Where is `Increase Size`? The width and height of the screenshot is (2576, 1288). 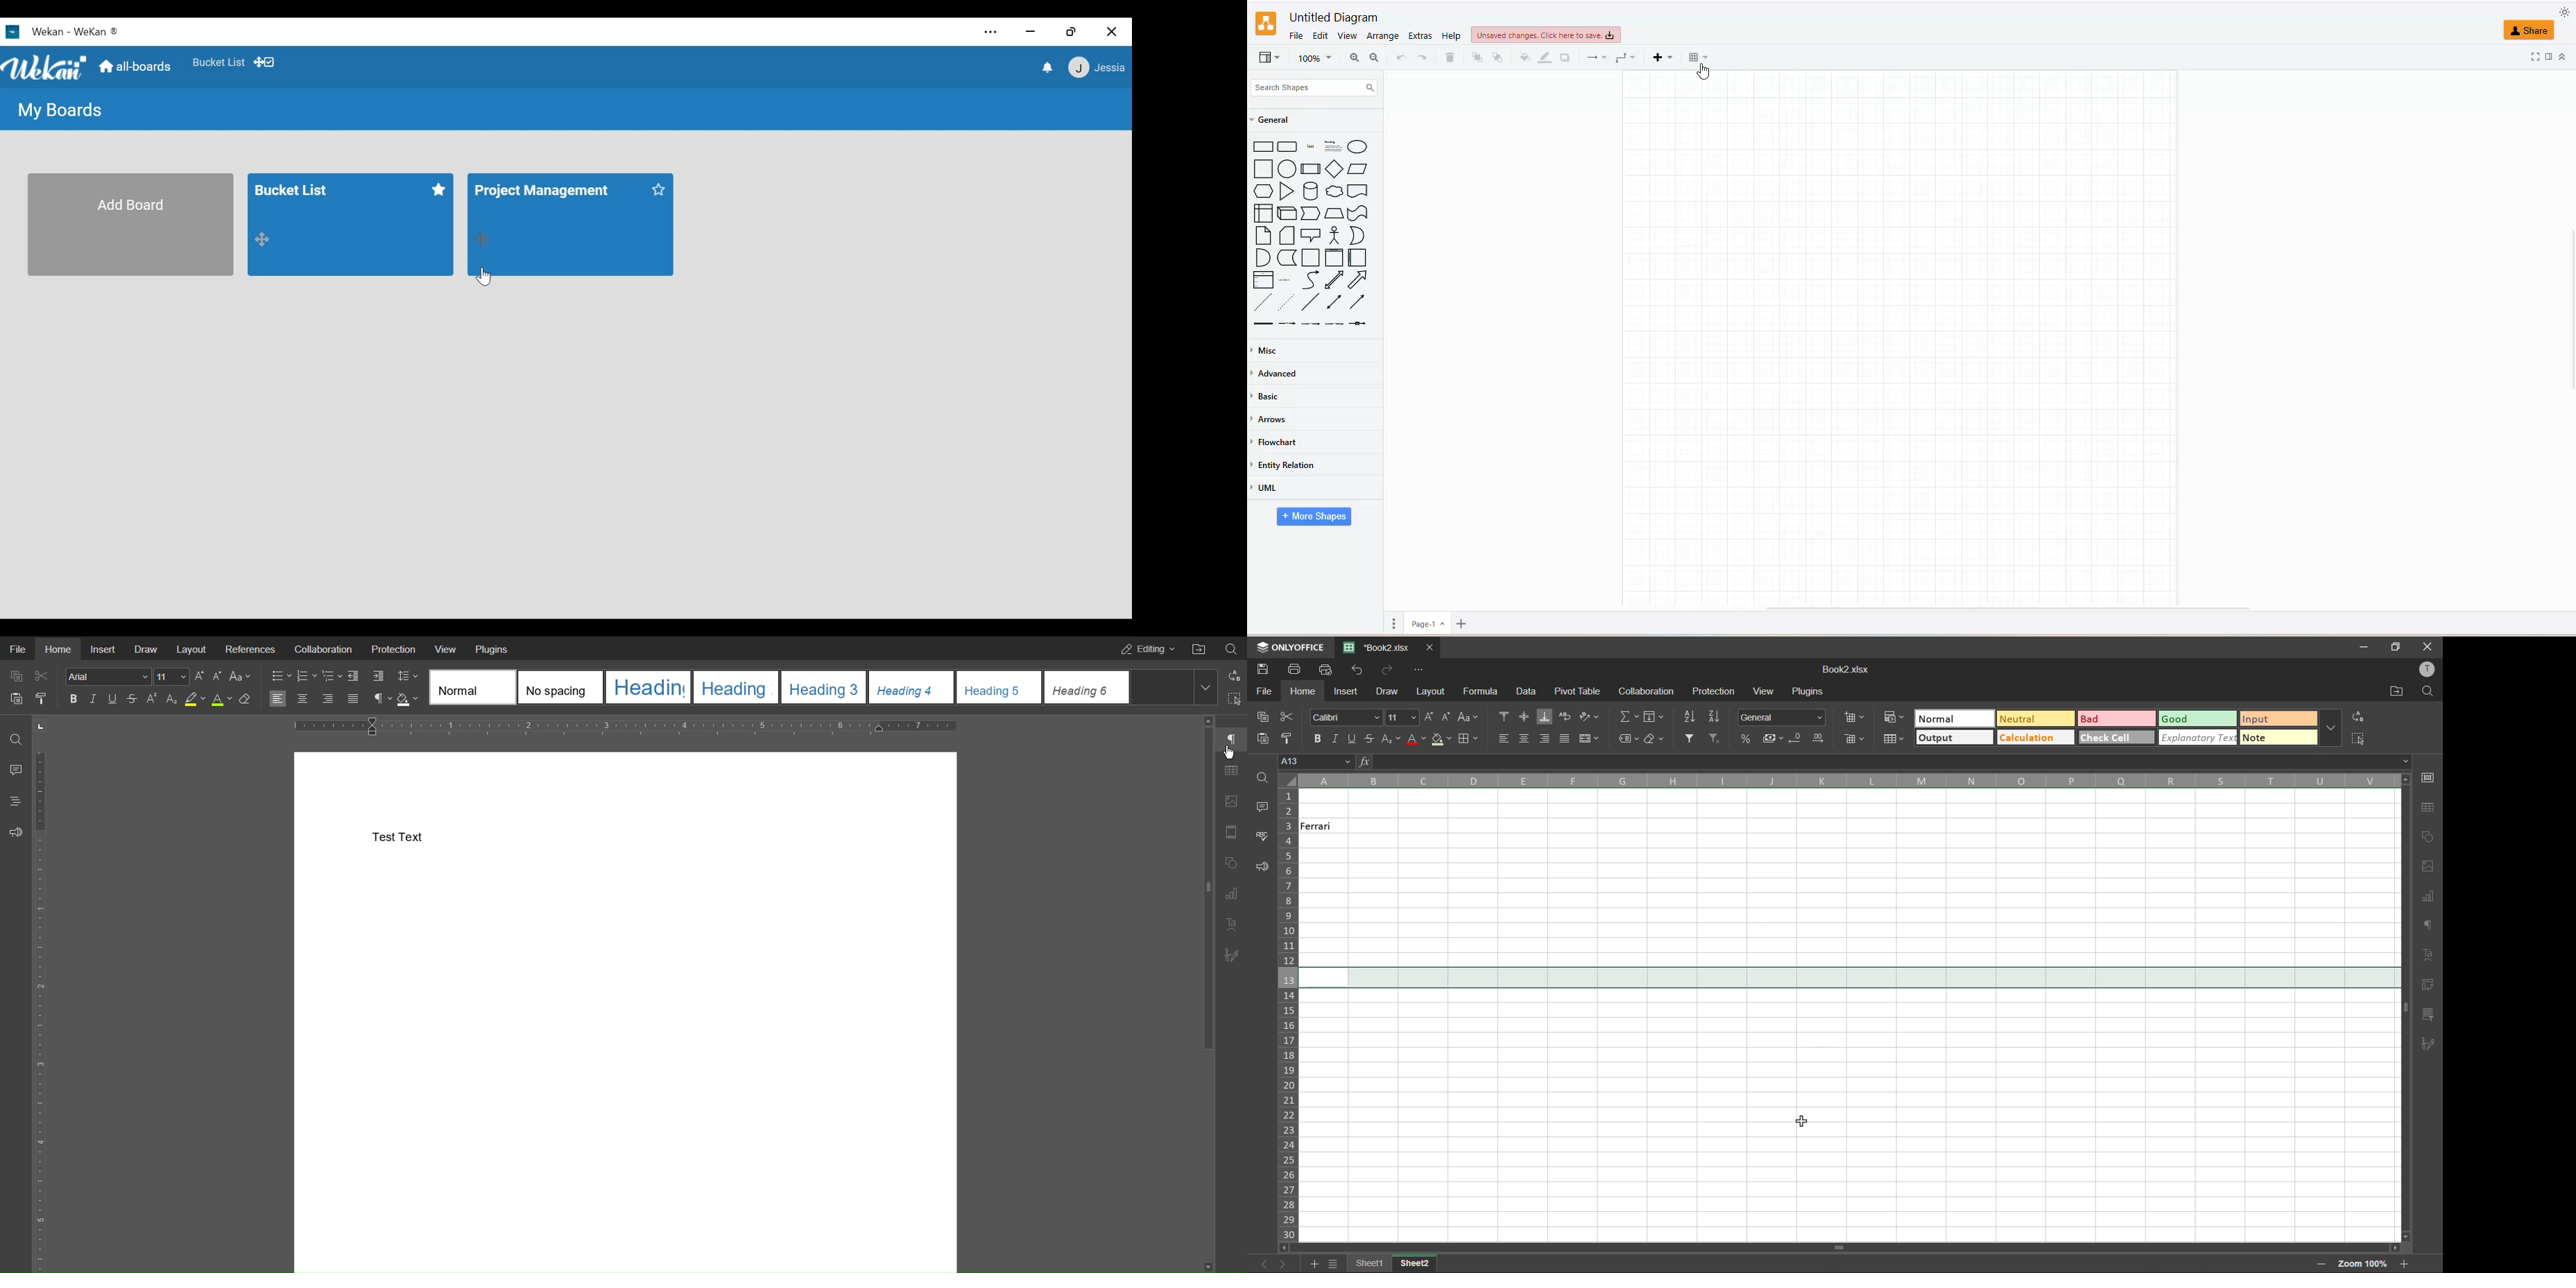
Increase Size is located at coordinates (201, 676).